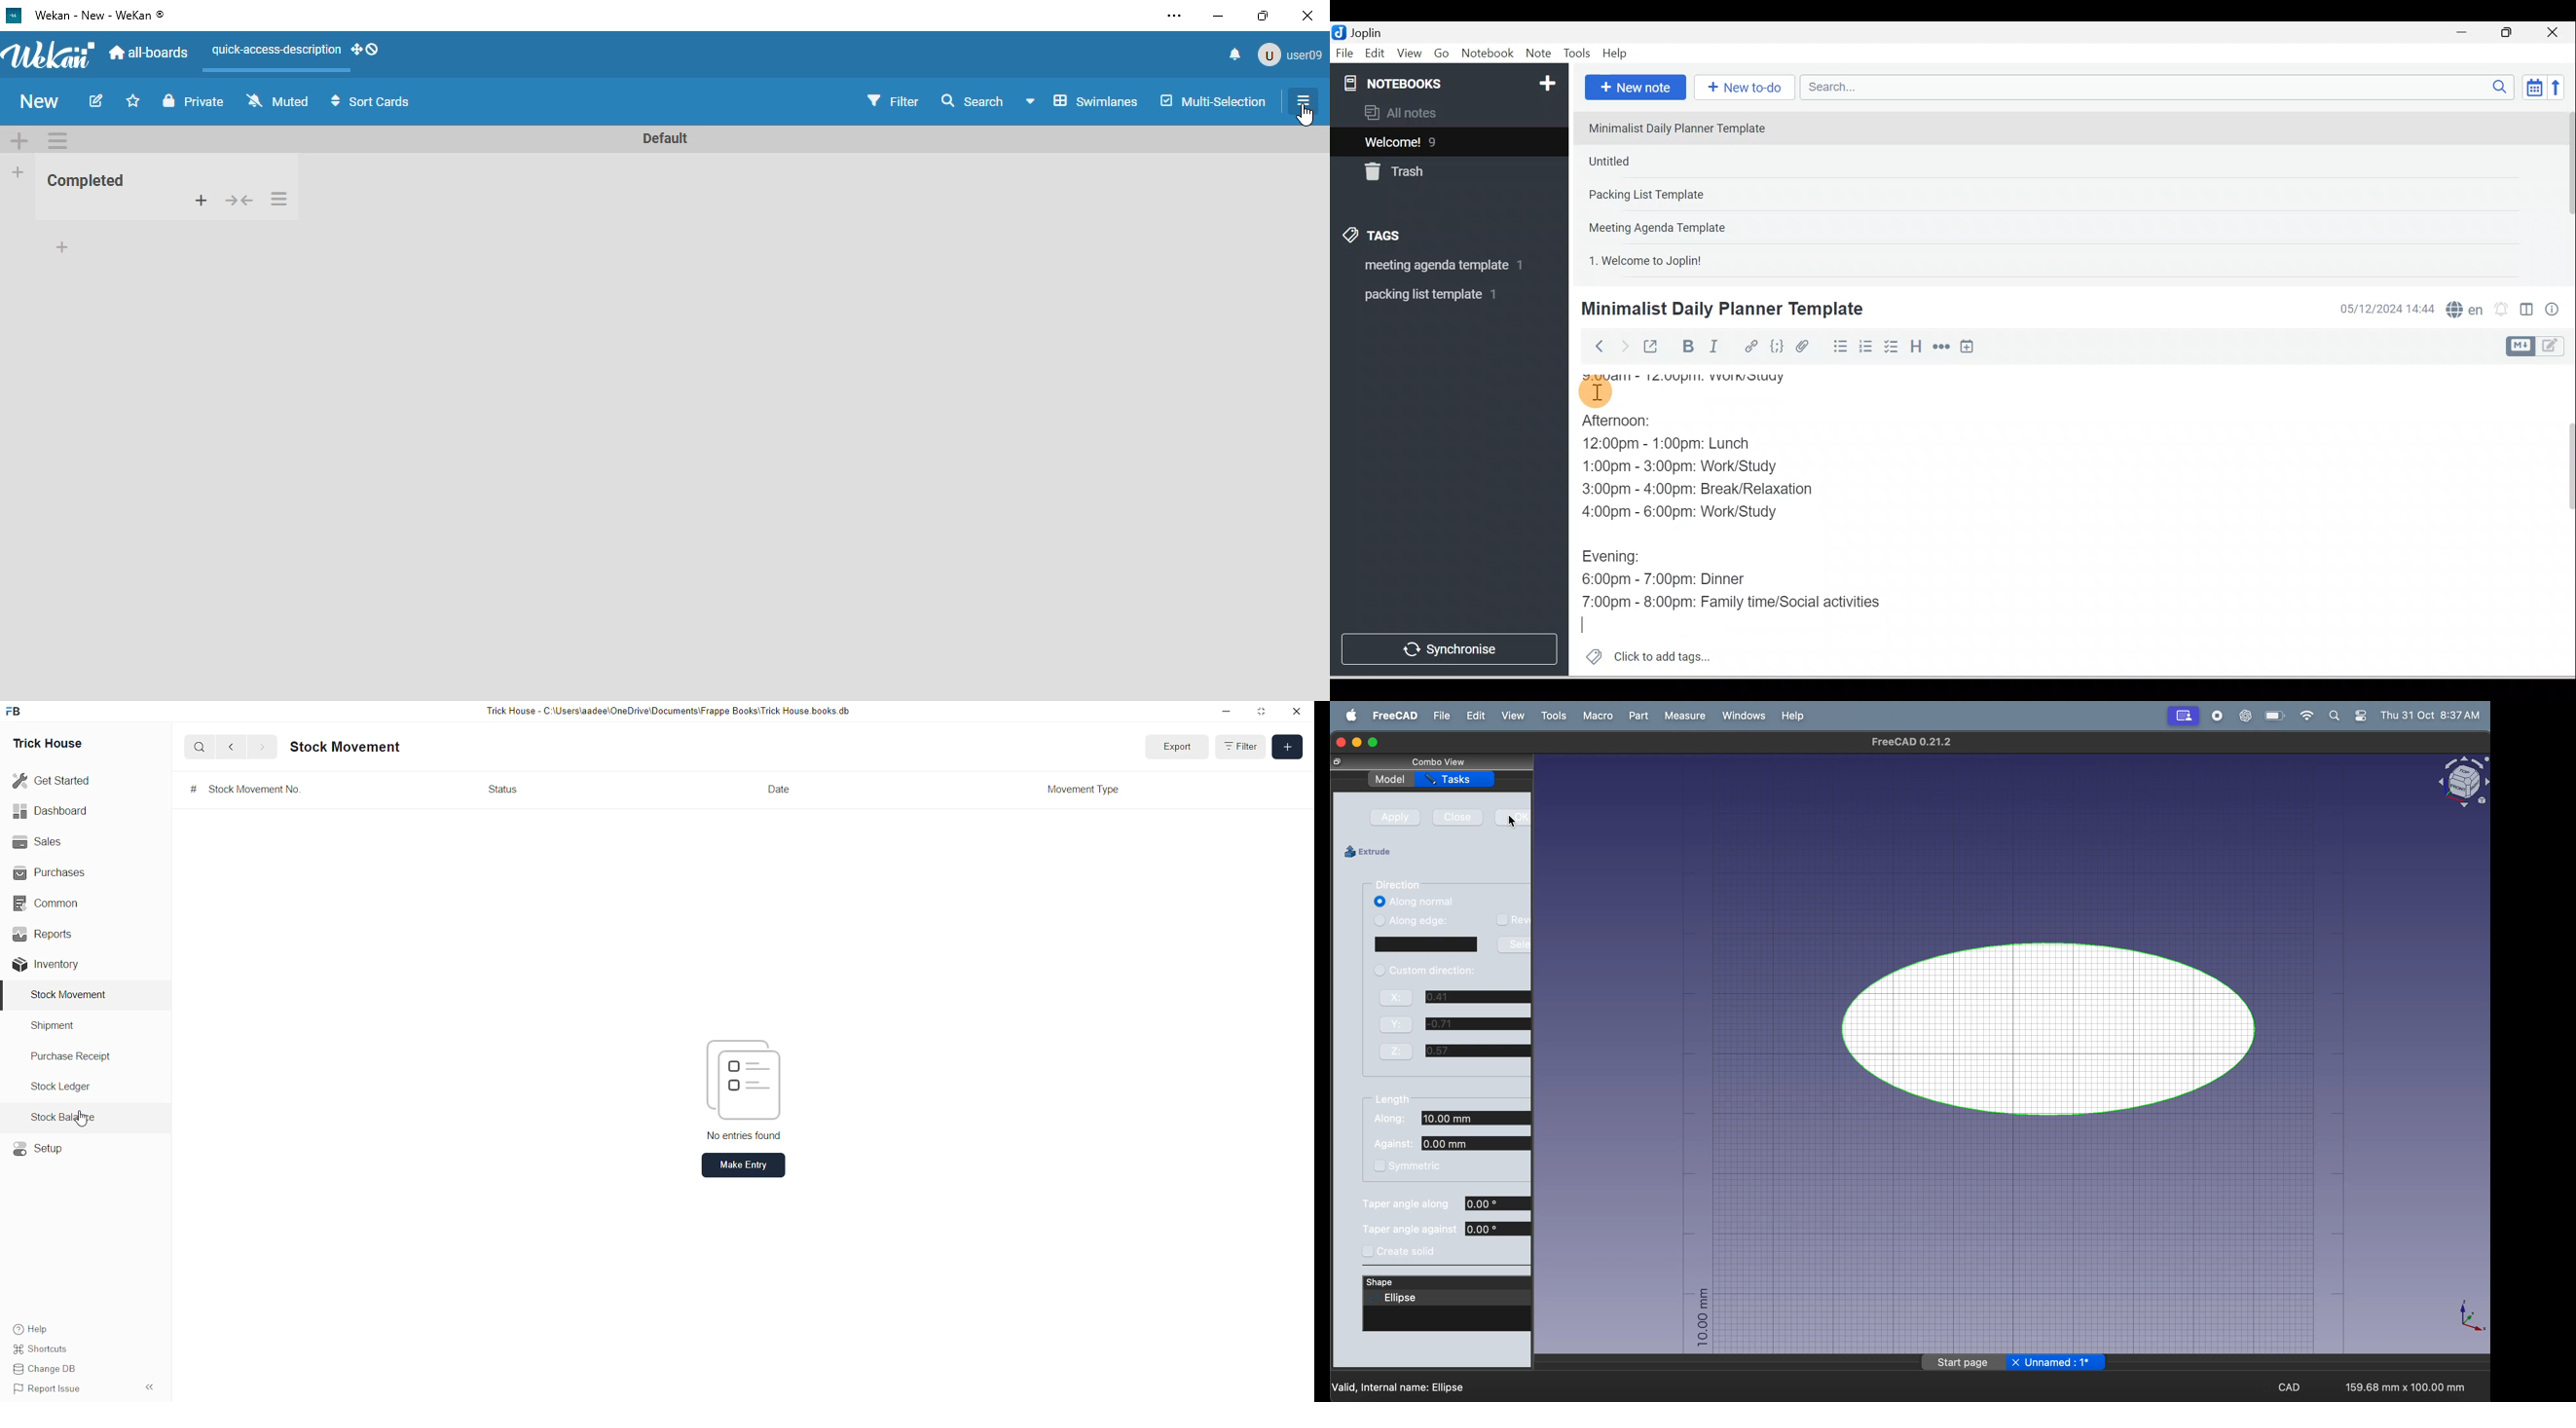 This screenshot has width=2576, height=1428. Describe the element at coordinates (1369, 31) in the screenshot. I see `Joplin` at that location.